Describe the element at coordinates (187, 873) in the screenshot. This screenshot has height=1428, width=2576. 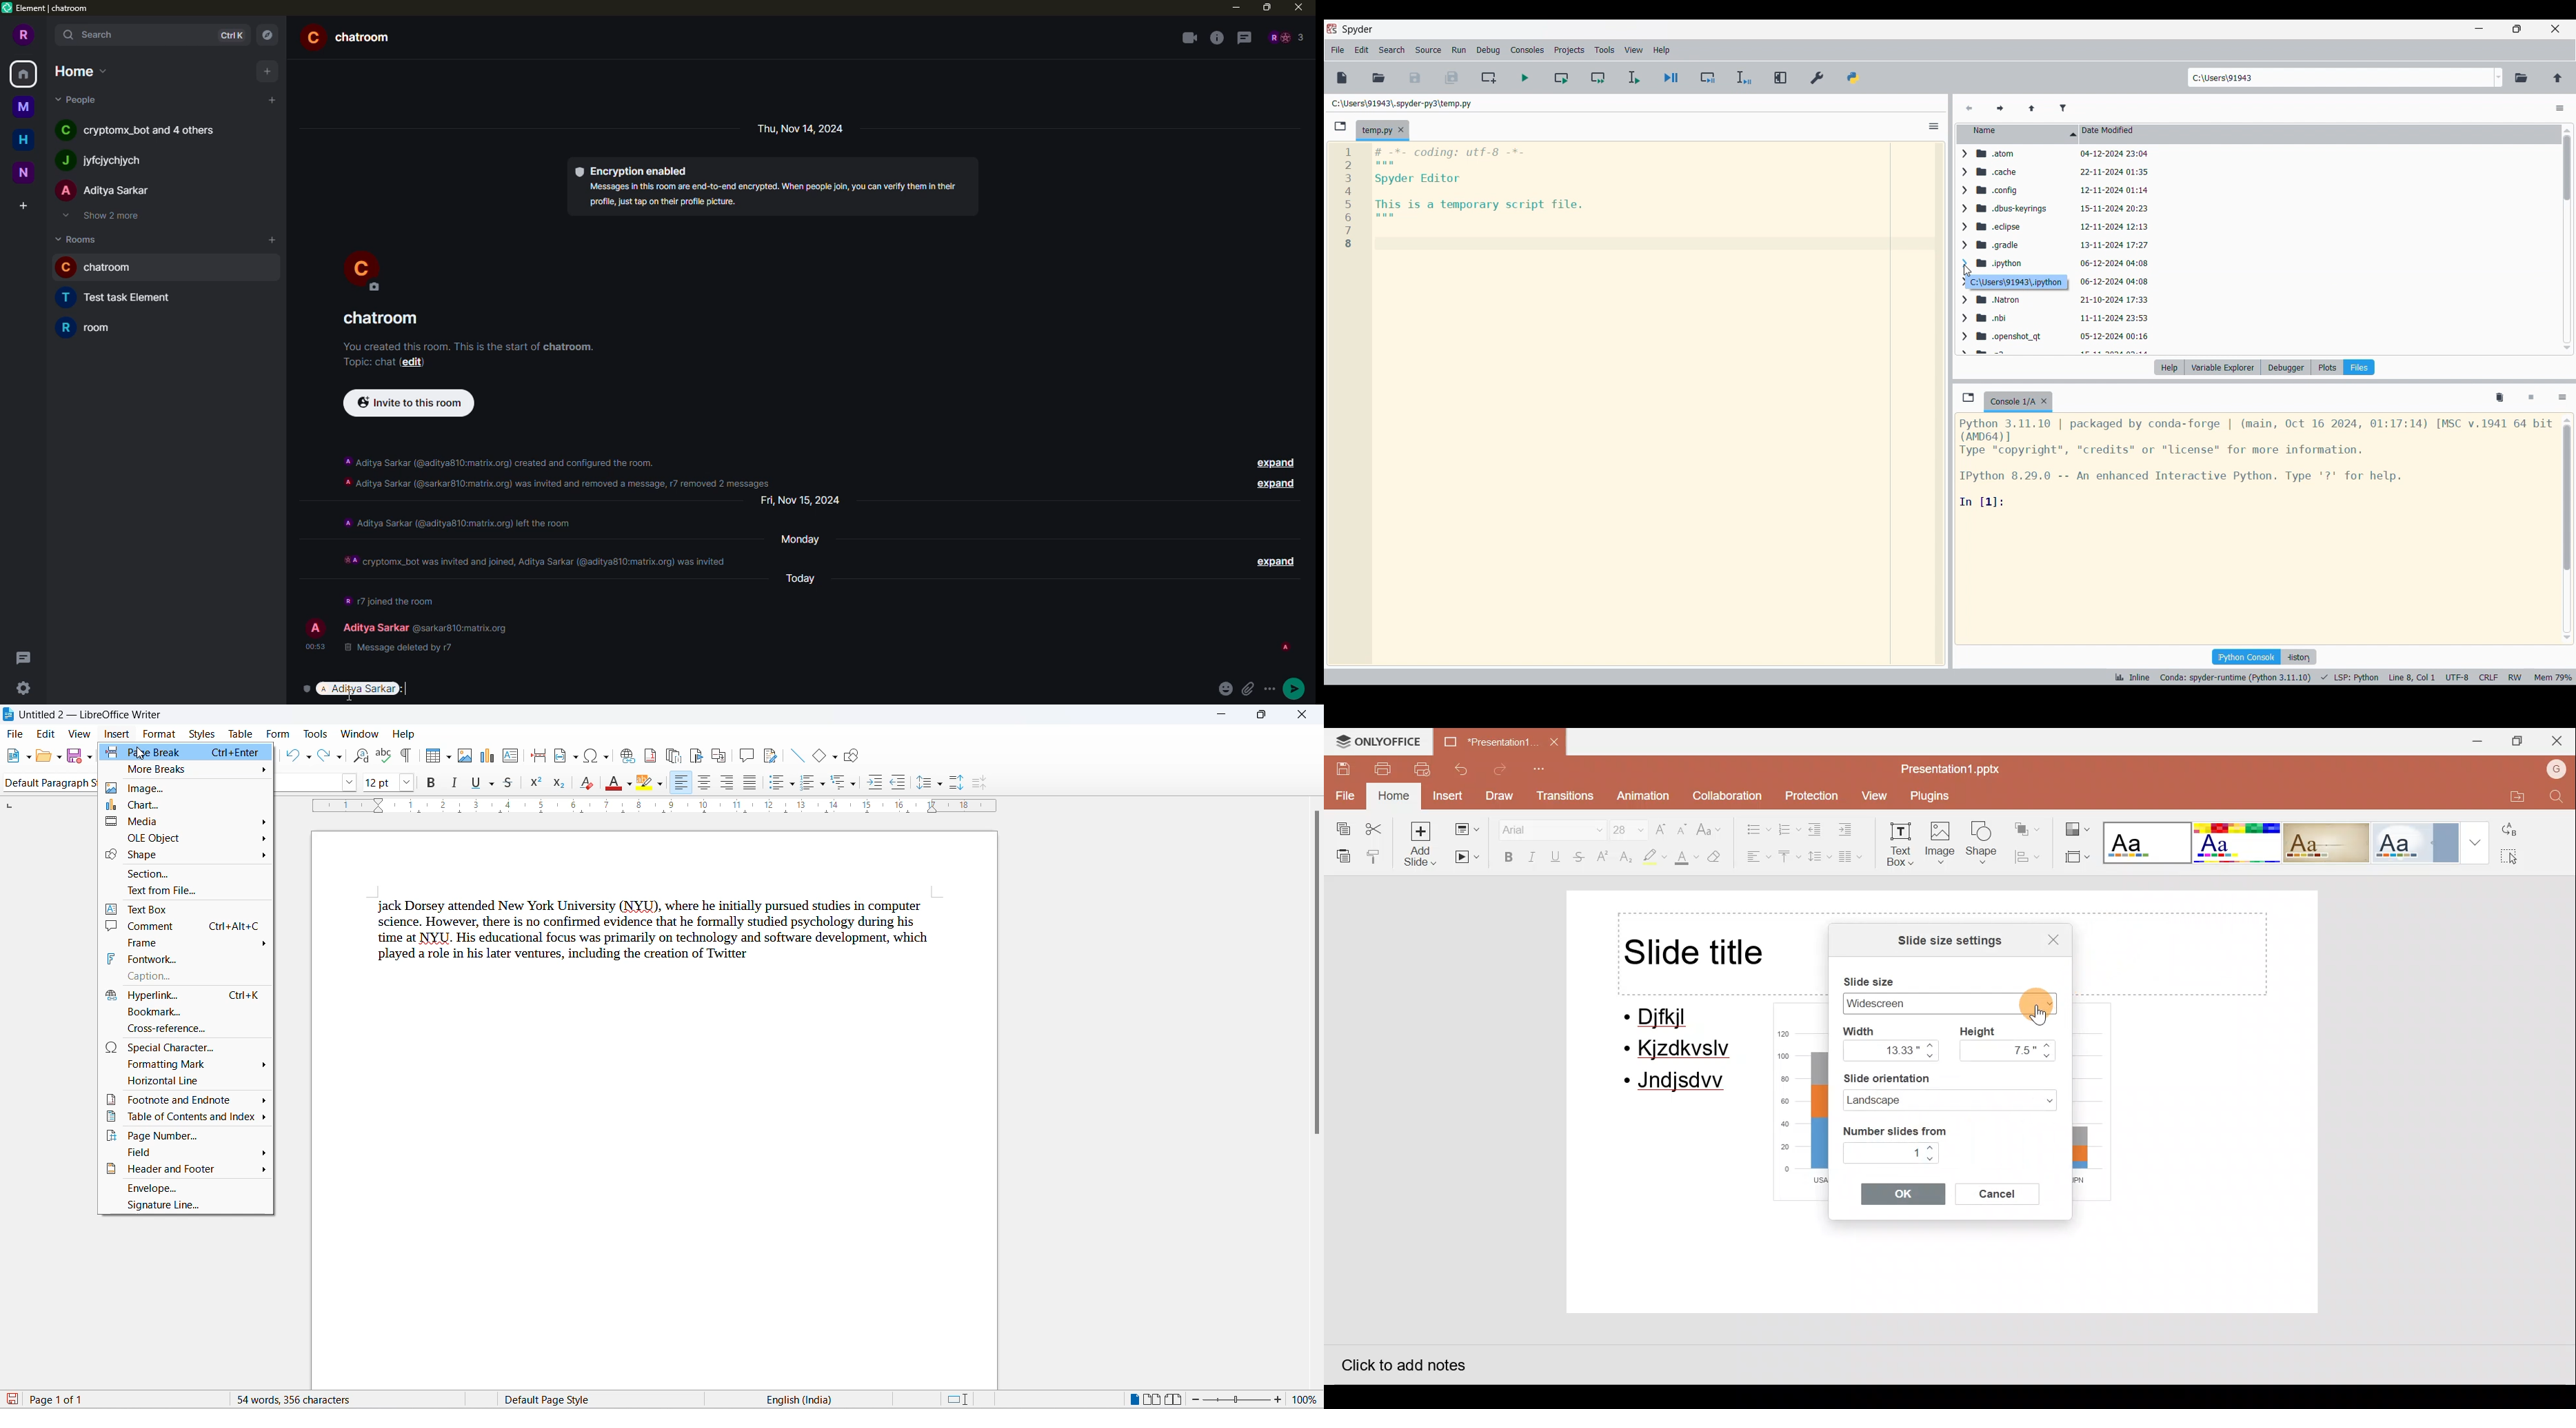
I see `section` at that location.